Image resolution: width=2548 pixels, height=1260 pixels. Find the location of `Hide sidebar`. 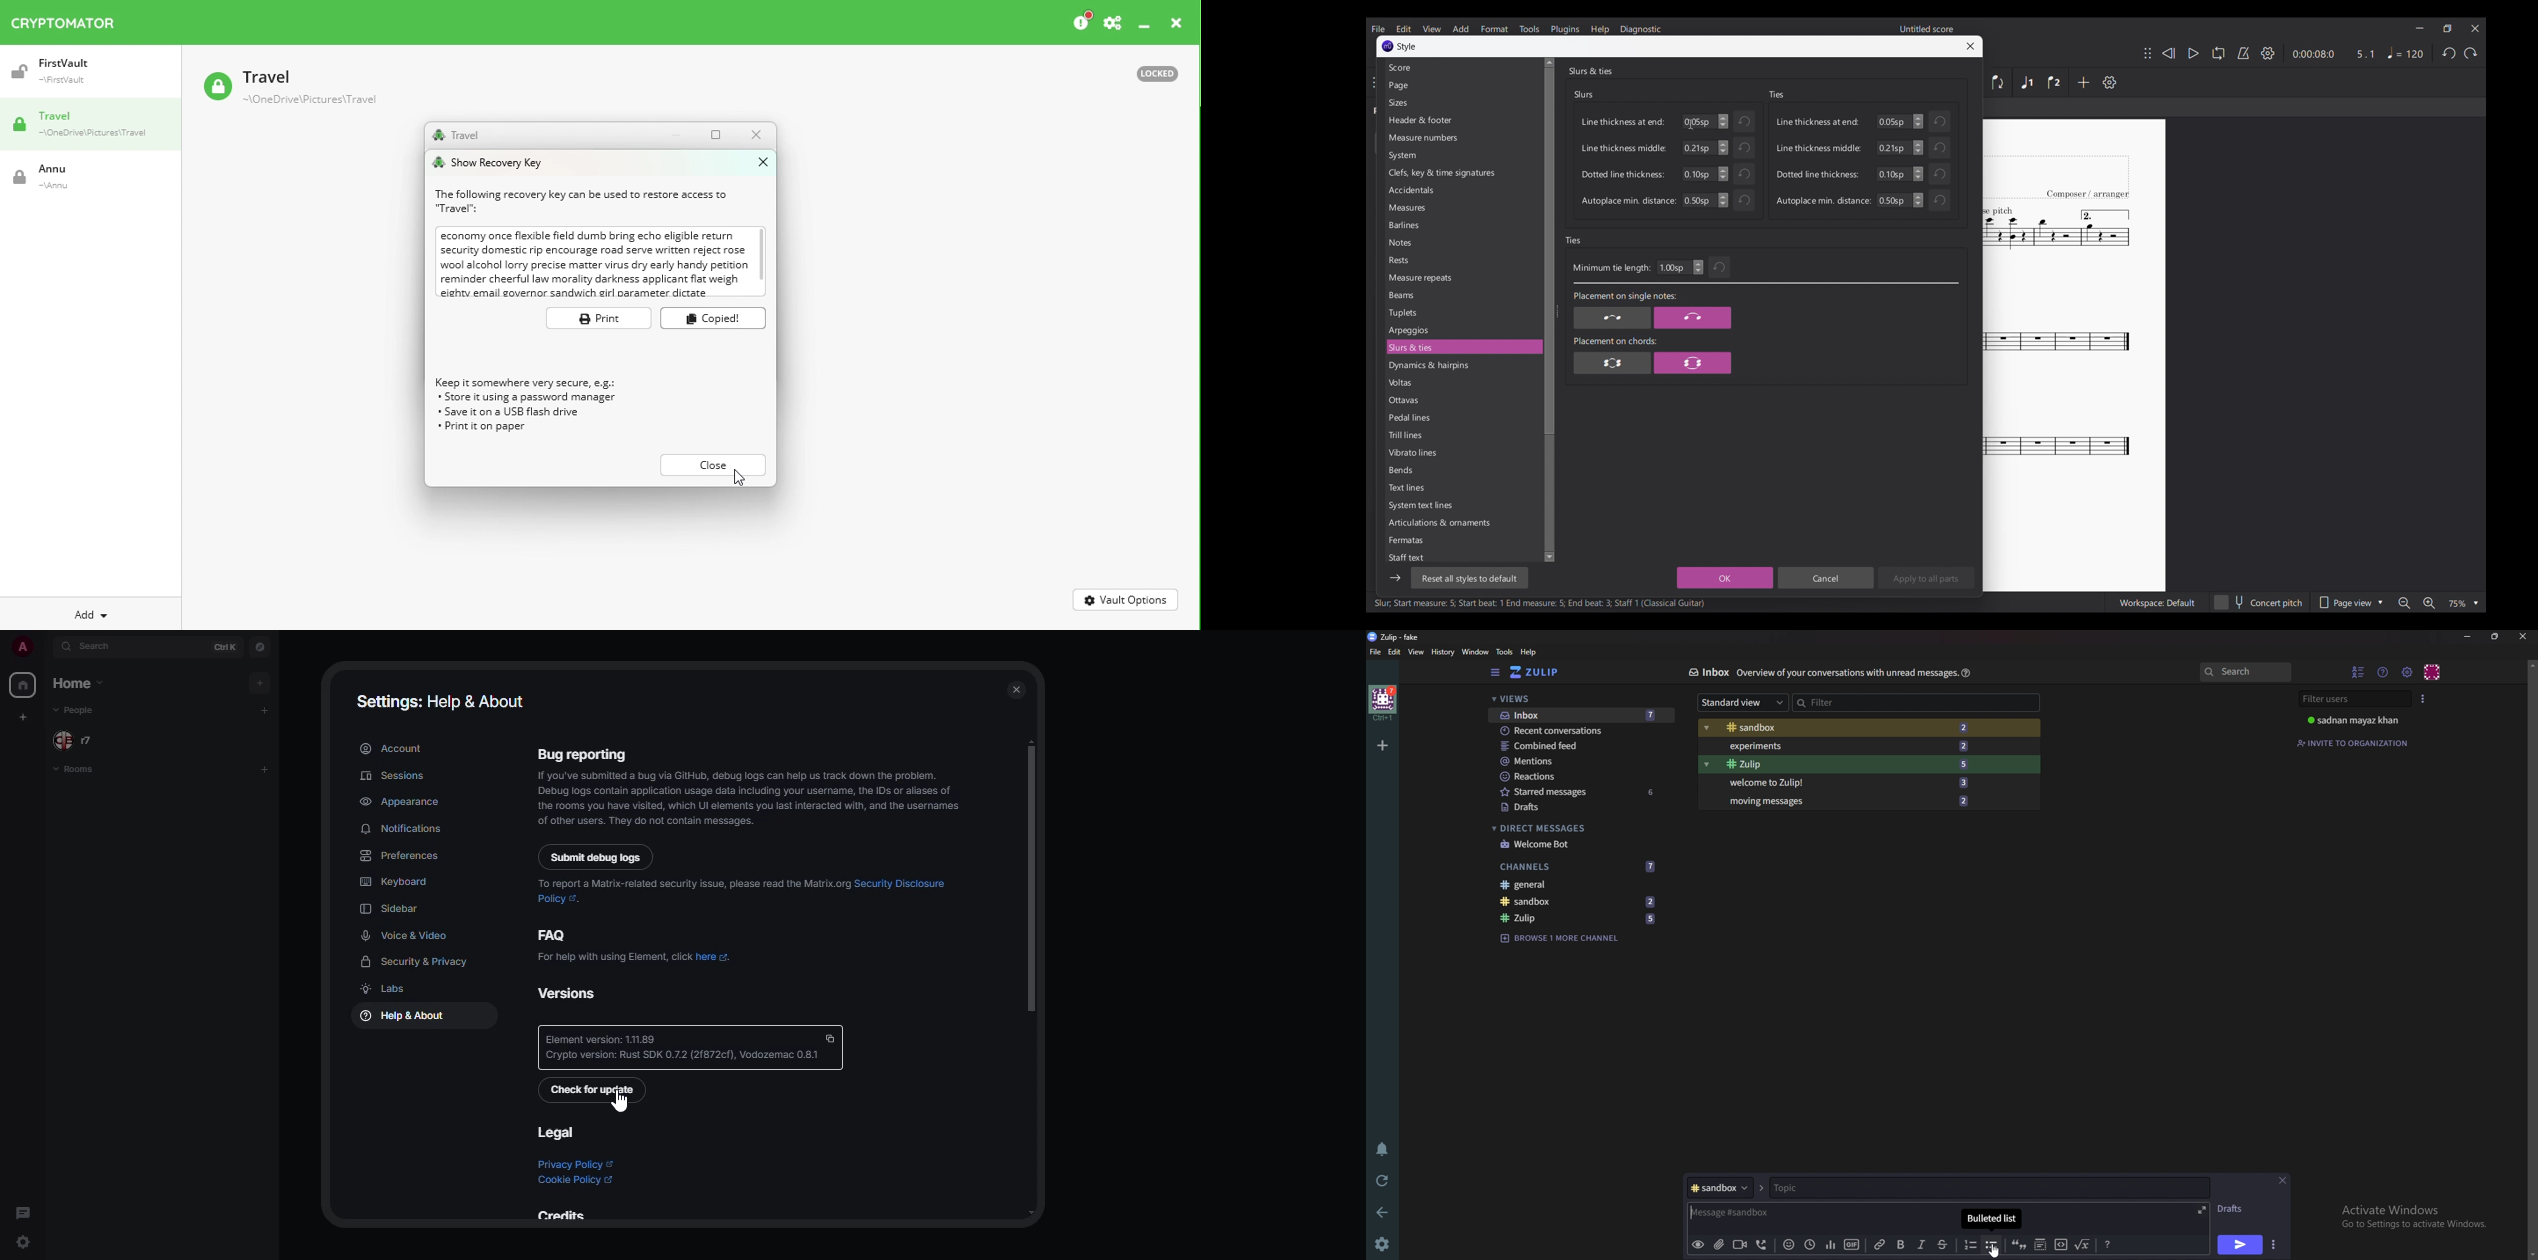

Hide sidebar is located at coordinates (1497, 672).